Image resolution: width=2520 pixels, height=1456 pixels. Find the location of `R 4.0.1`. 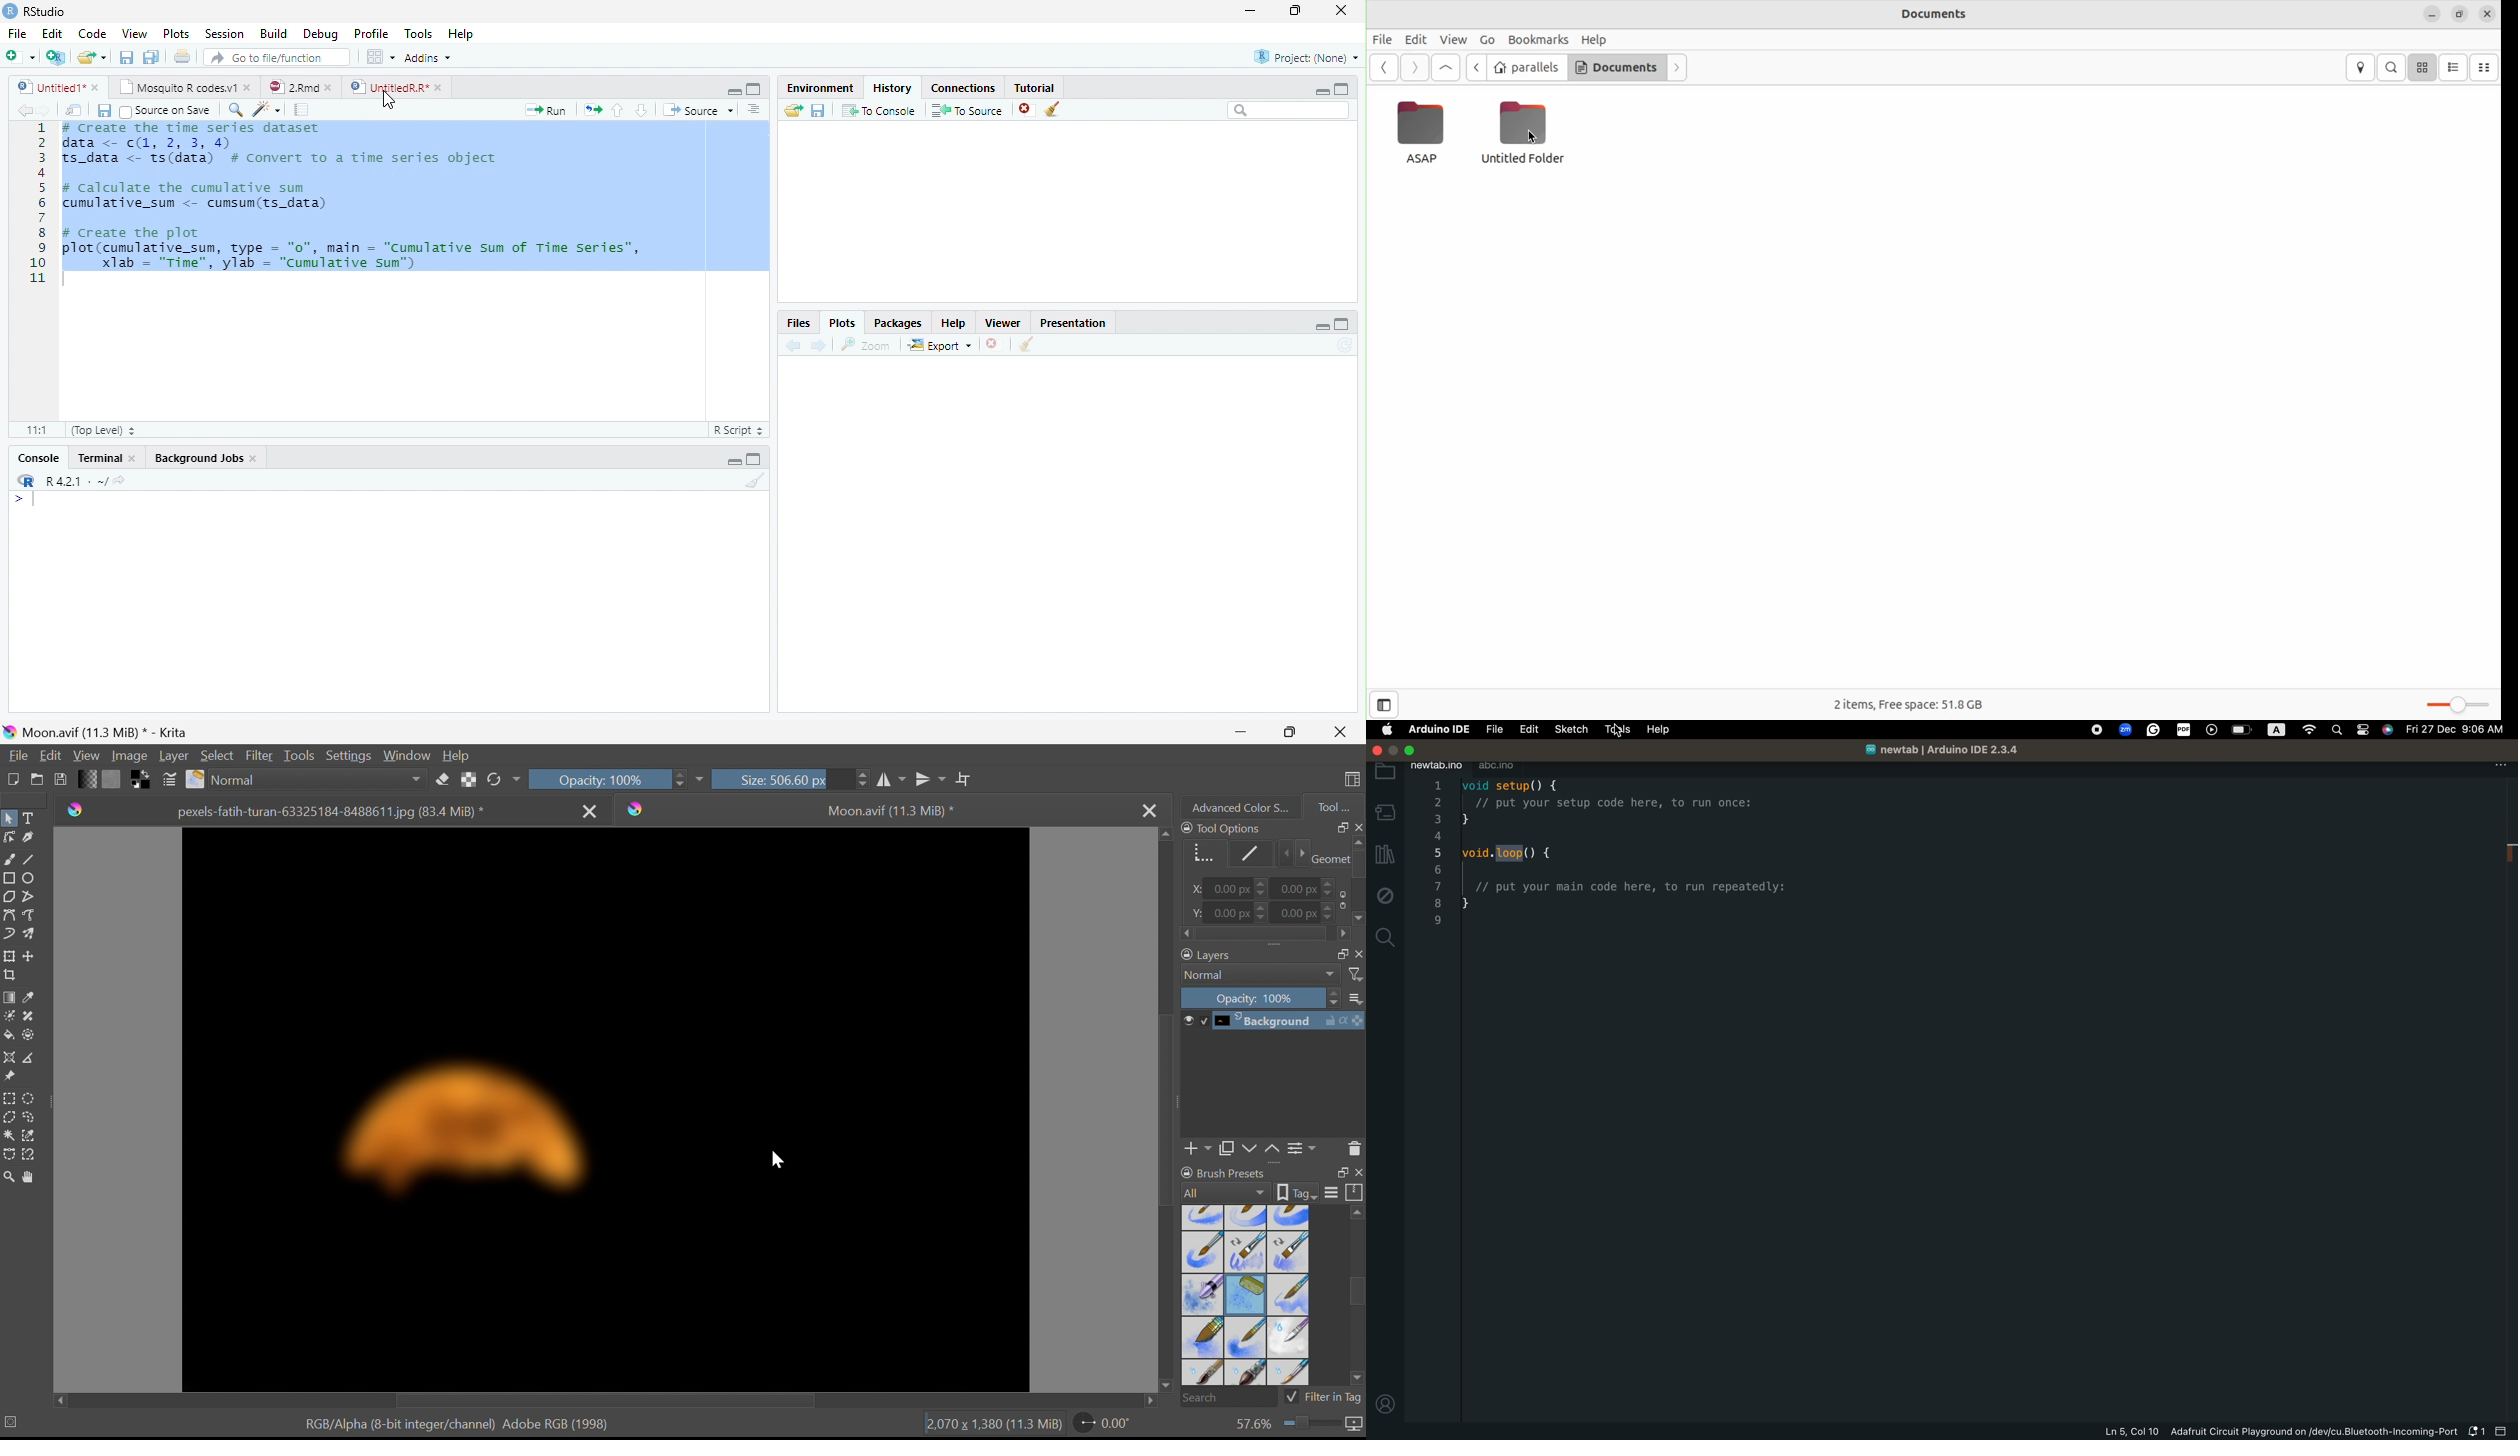

R 4.0.1 is located at coordinates (78, 479).